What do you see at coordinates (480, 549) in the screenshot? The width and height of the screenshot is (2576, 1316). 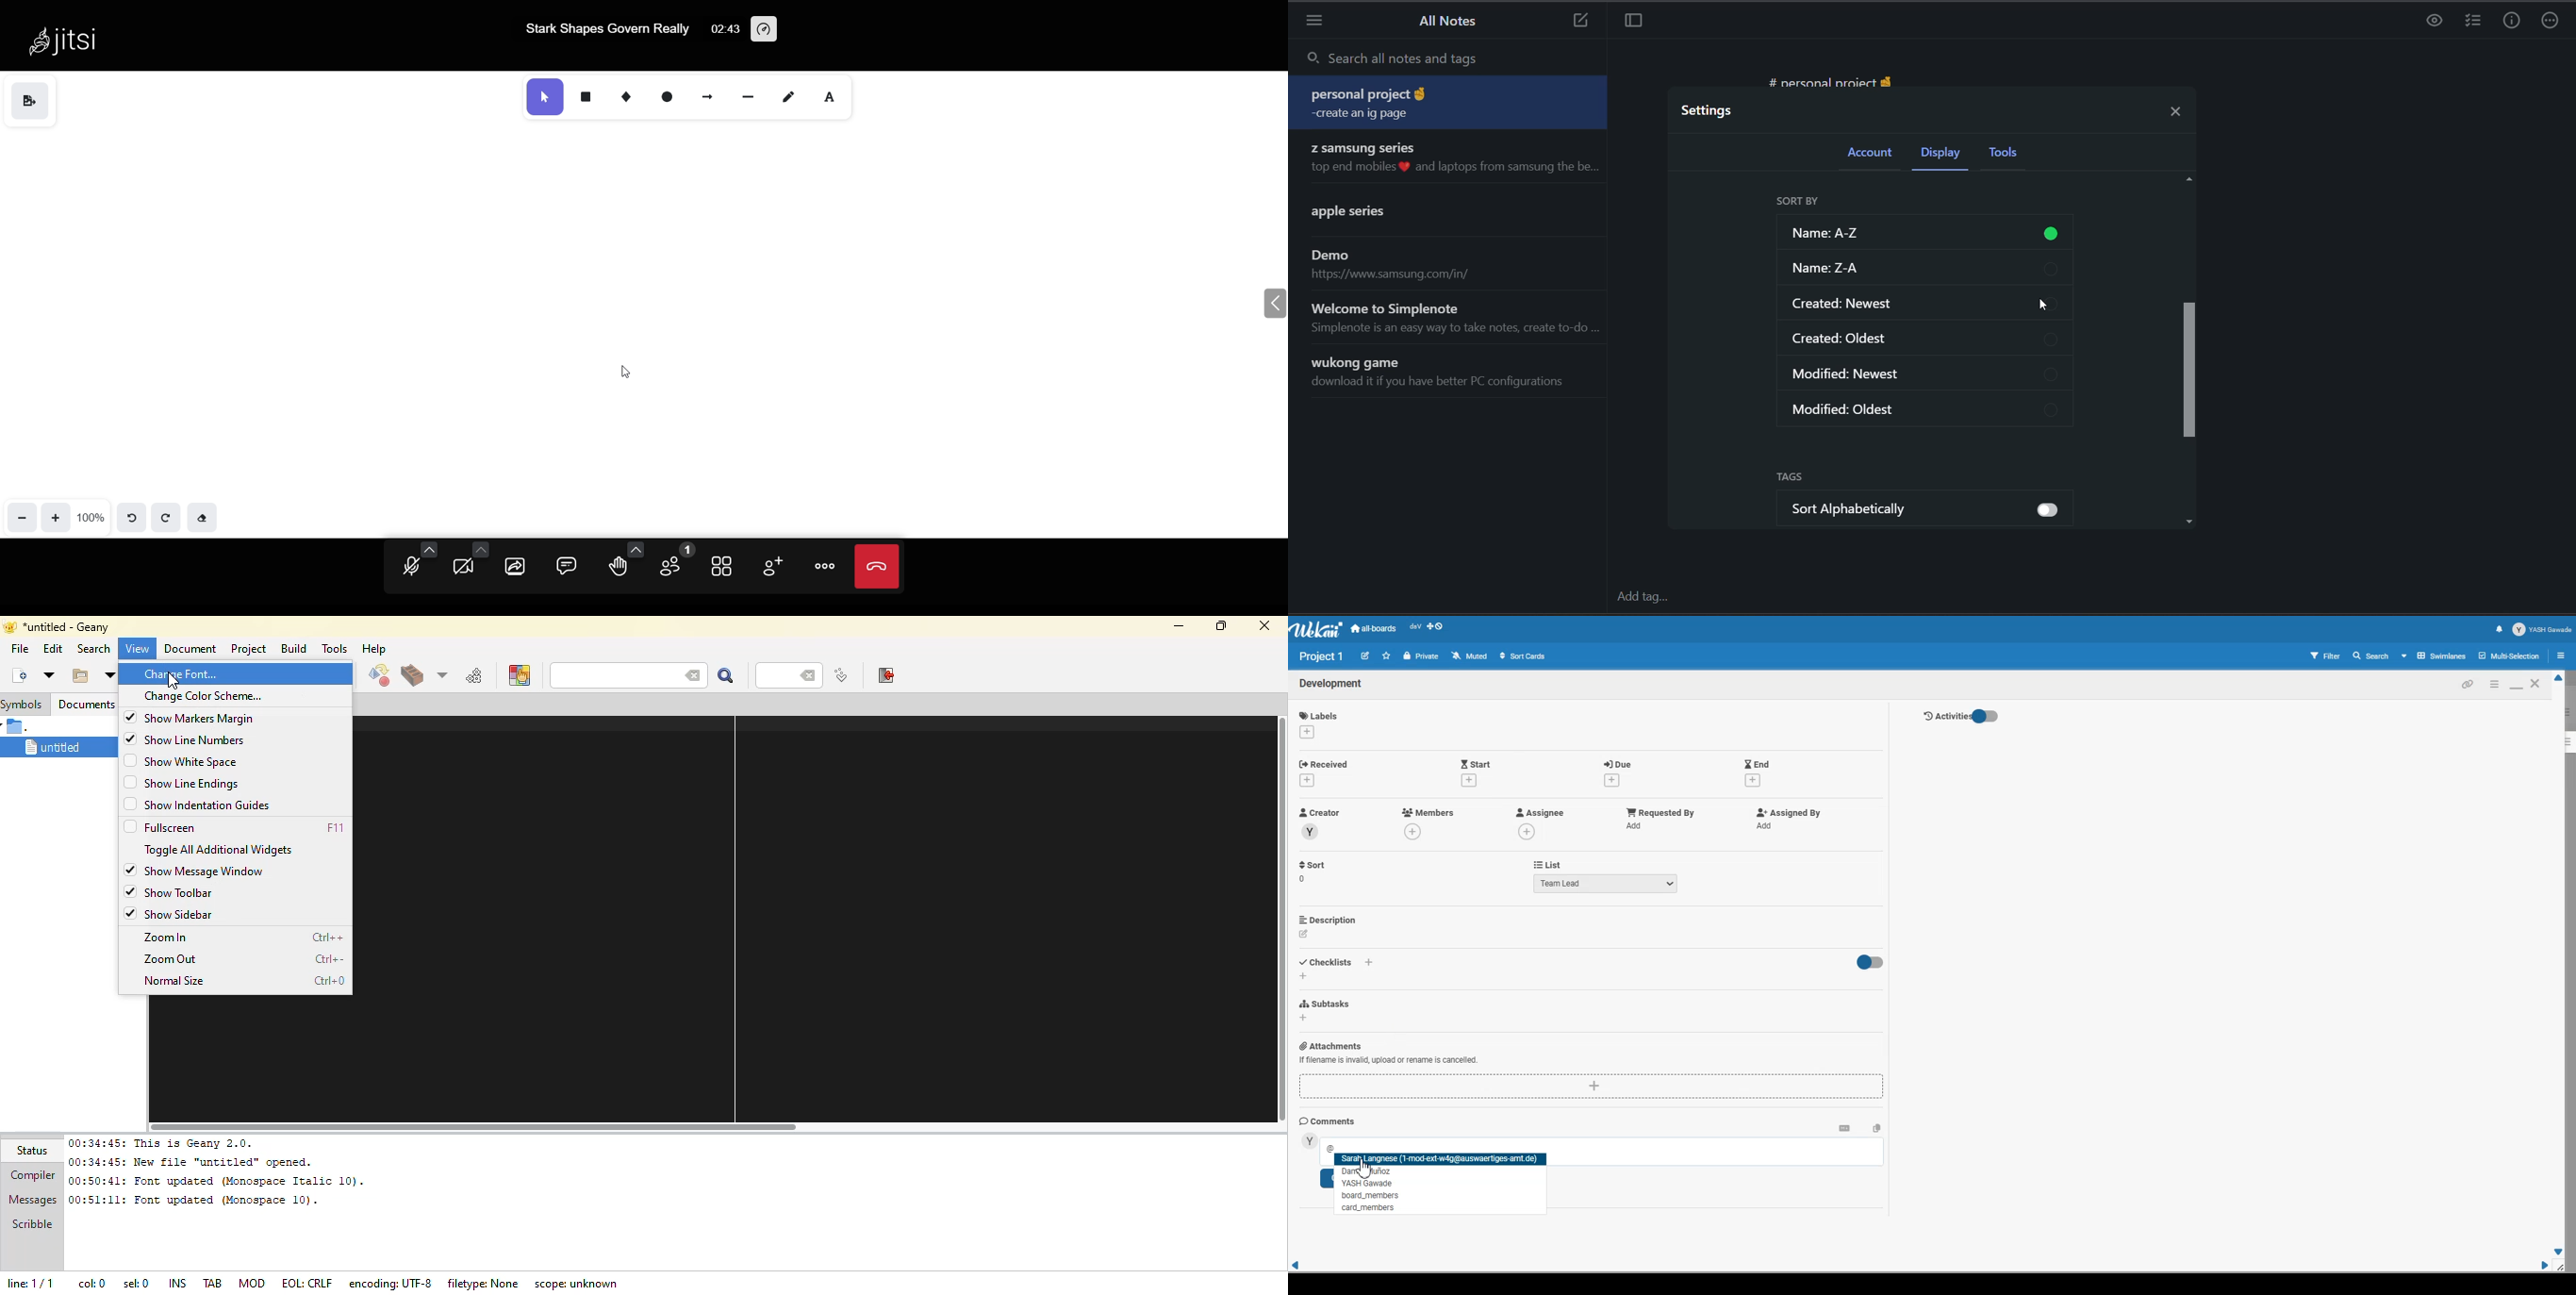 I see `more camera option` at bounding box center [480, 549].